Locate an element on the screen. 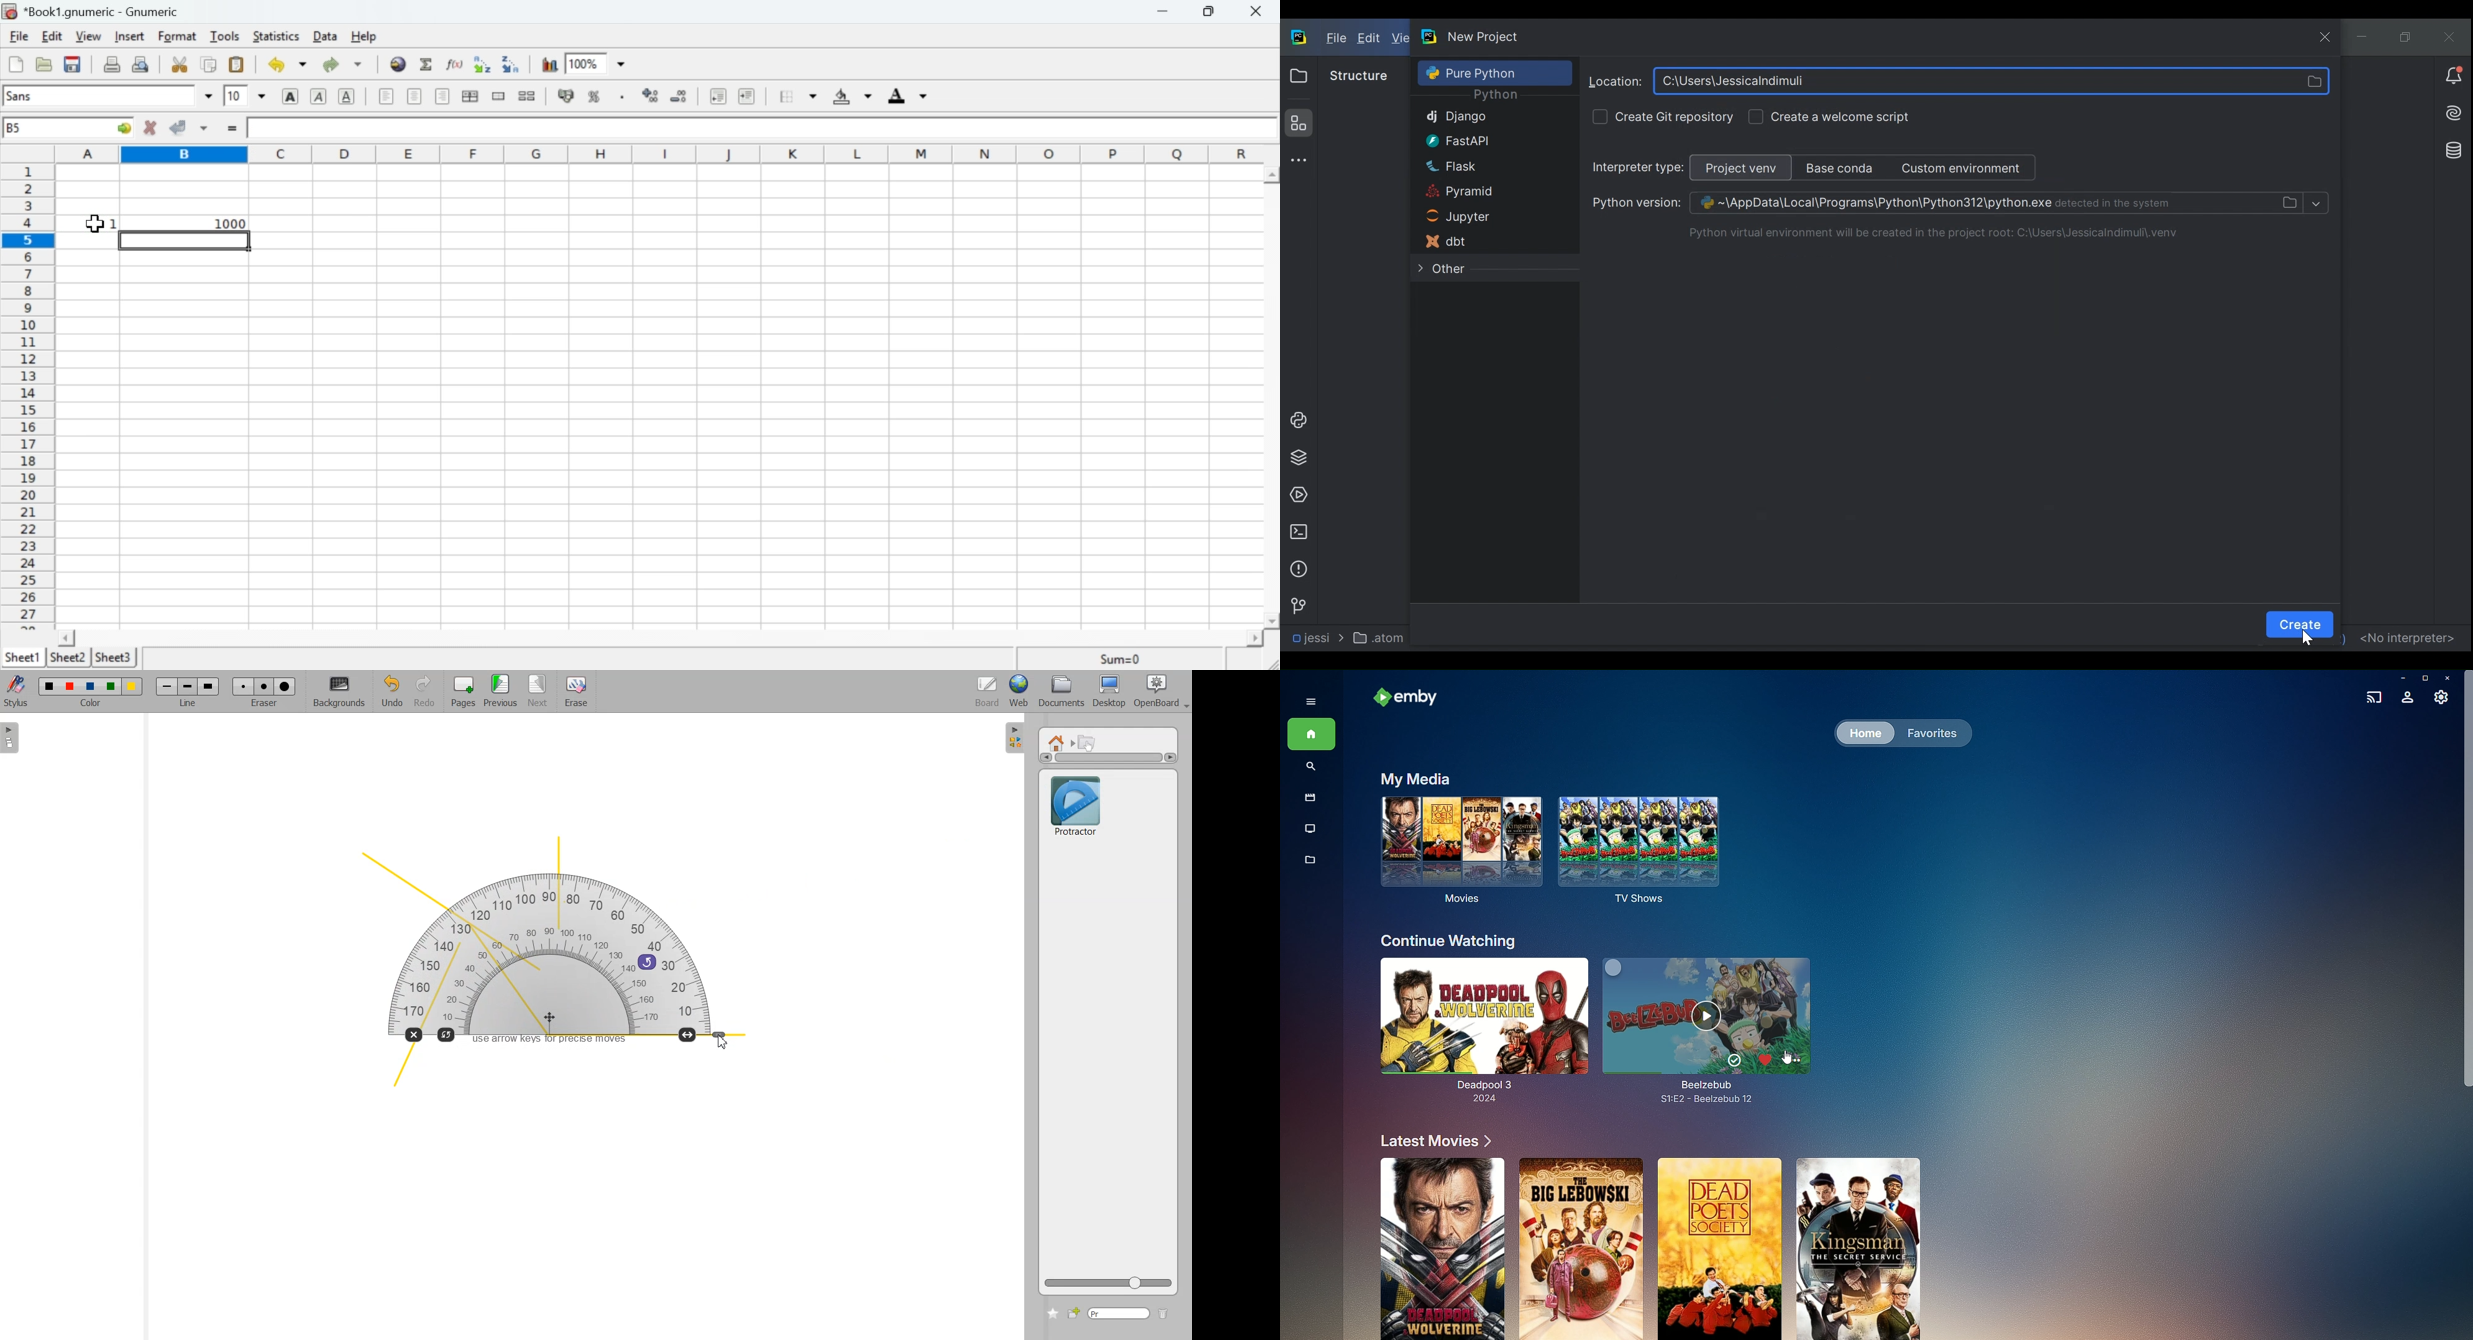 This screenshot has height=1344, width=2492. Sum is located at coordinates (1124, 658).